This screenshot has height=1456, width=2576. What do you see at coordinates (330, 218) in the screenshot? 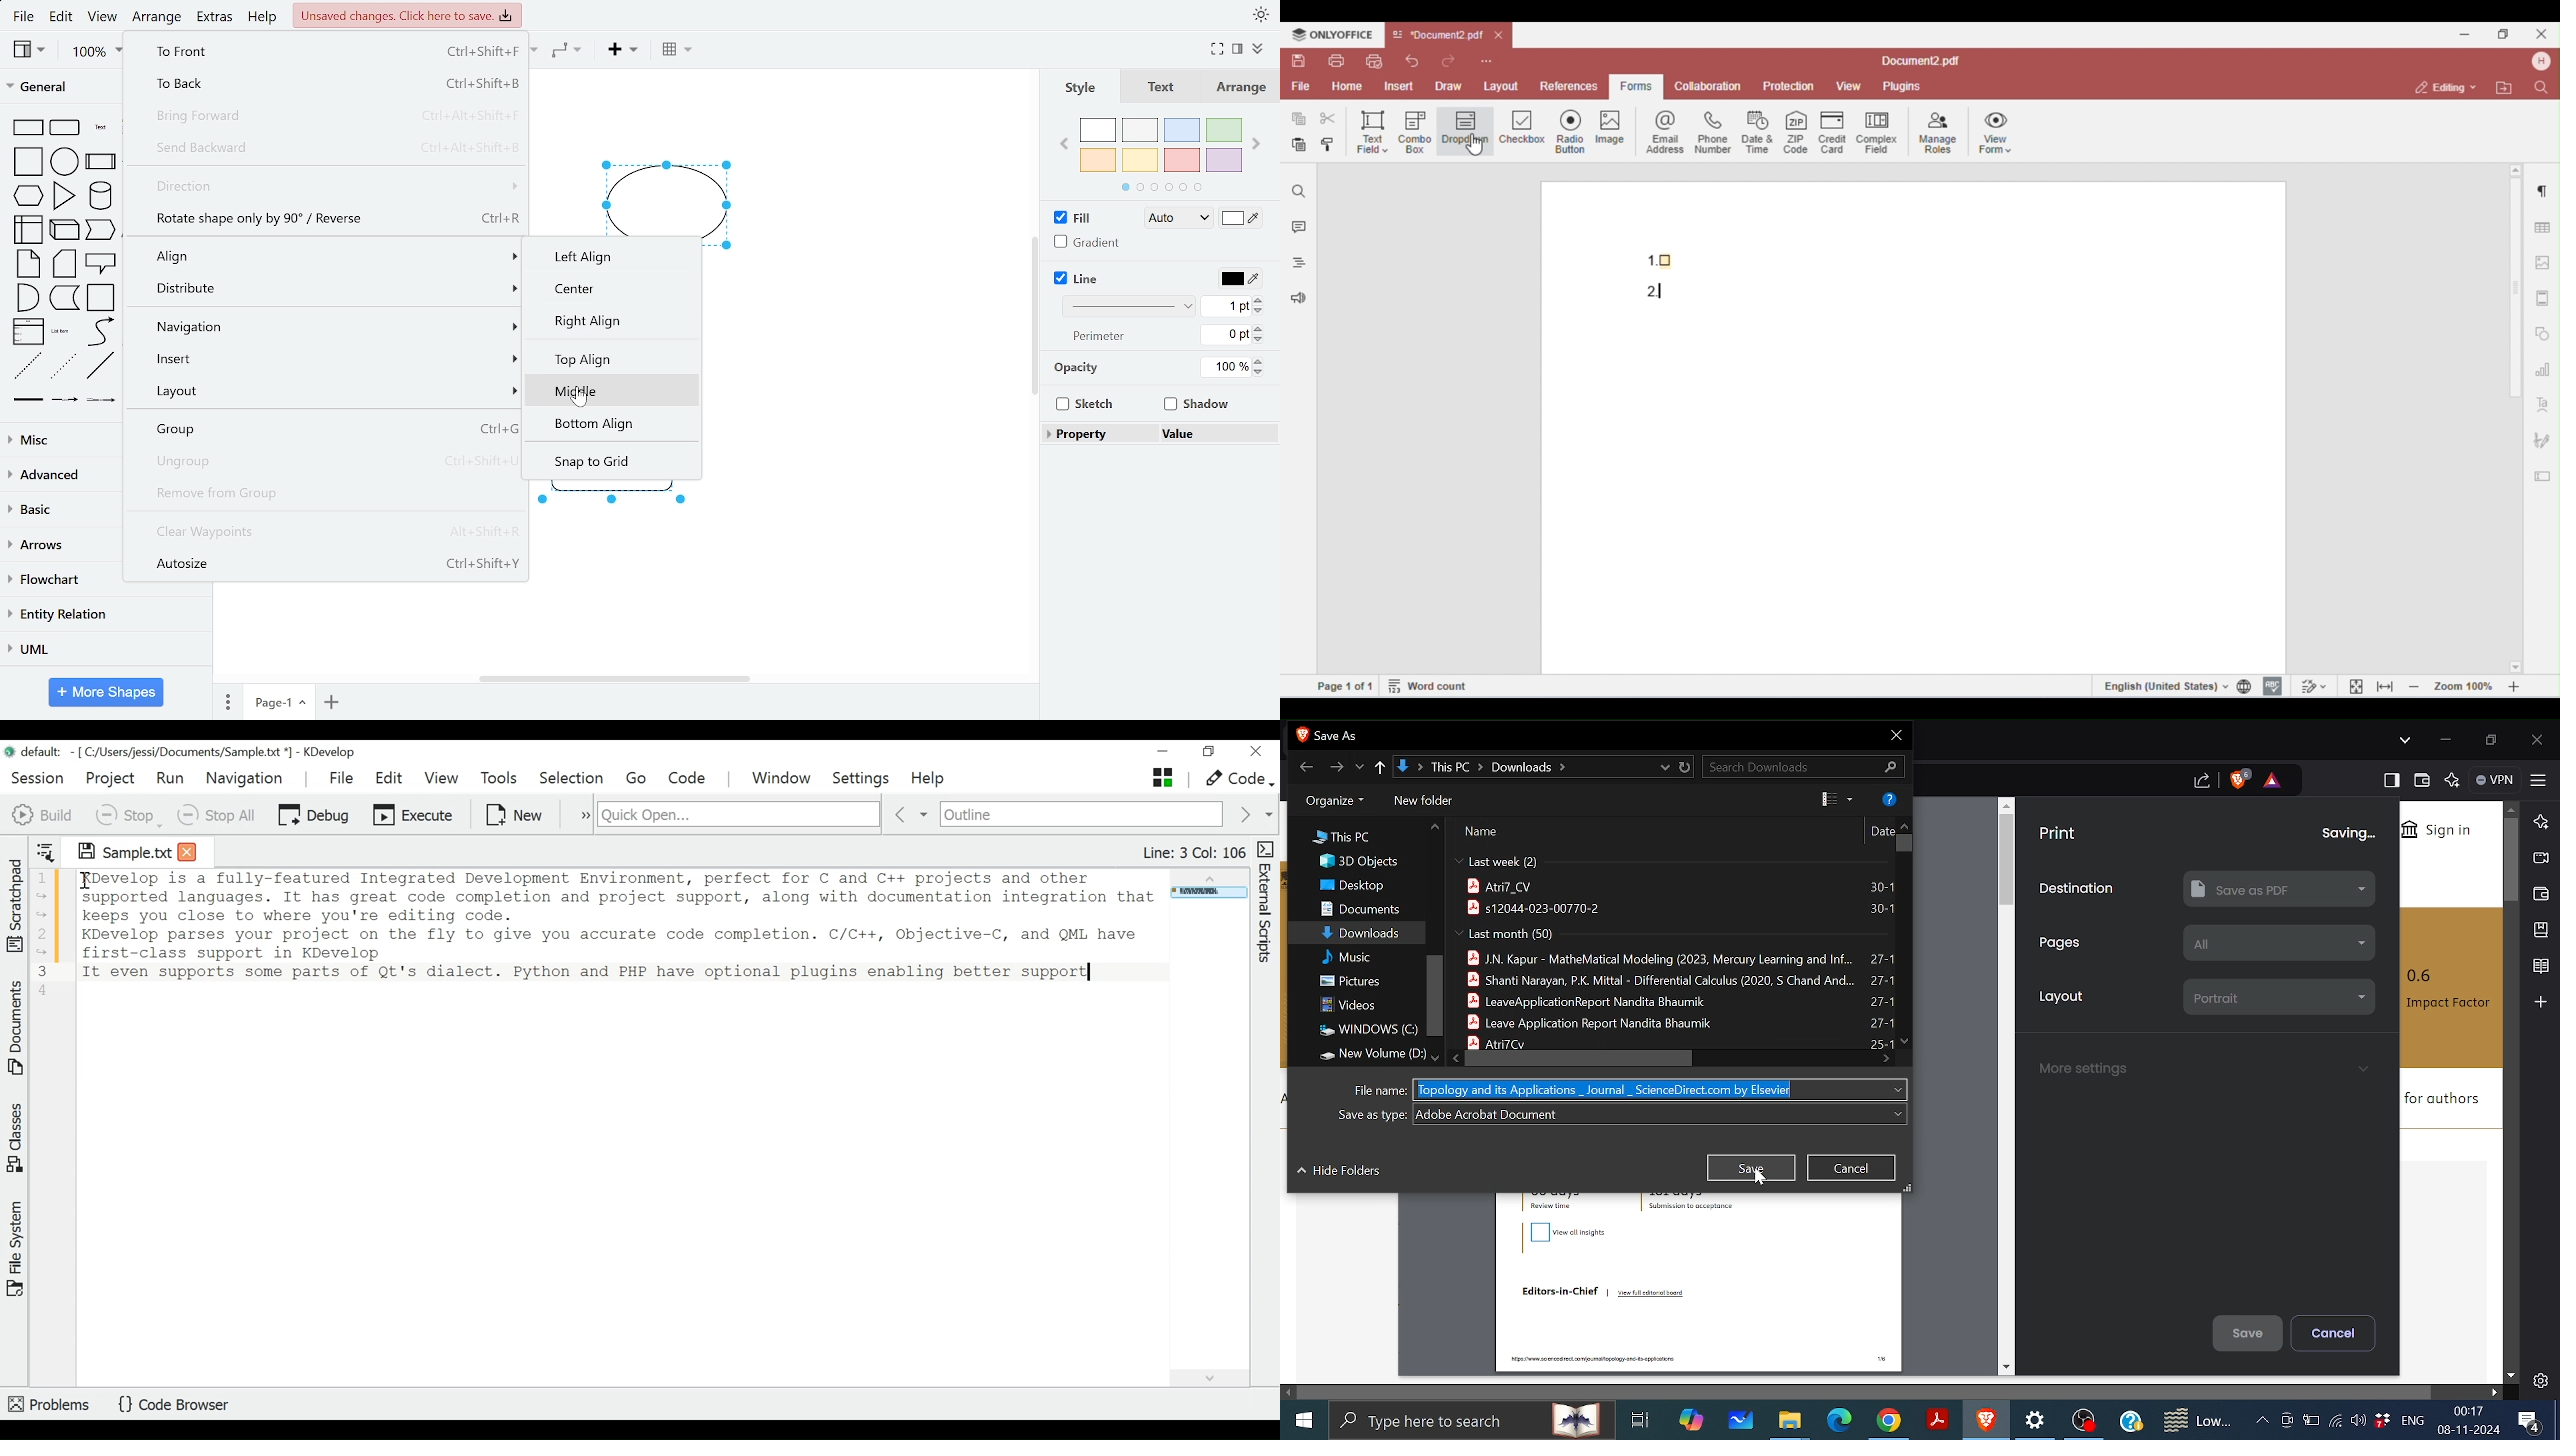
I see `rotate the shape only by 90 degrees` at bounding box center [330, 218].